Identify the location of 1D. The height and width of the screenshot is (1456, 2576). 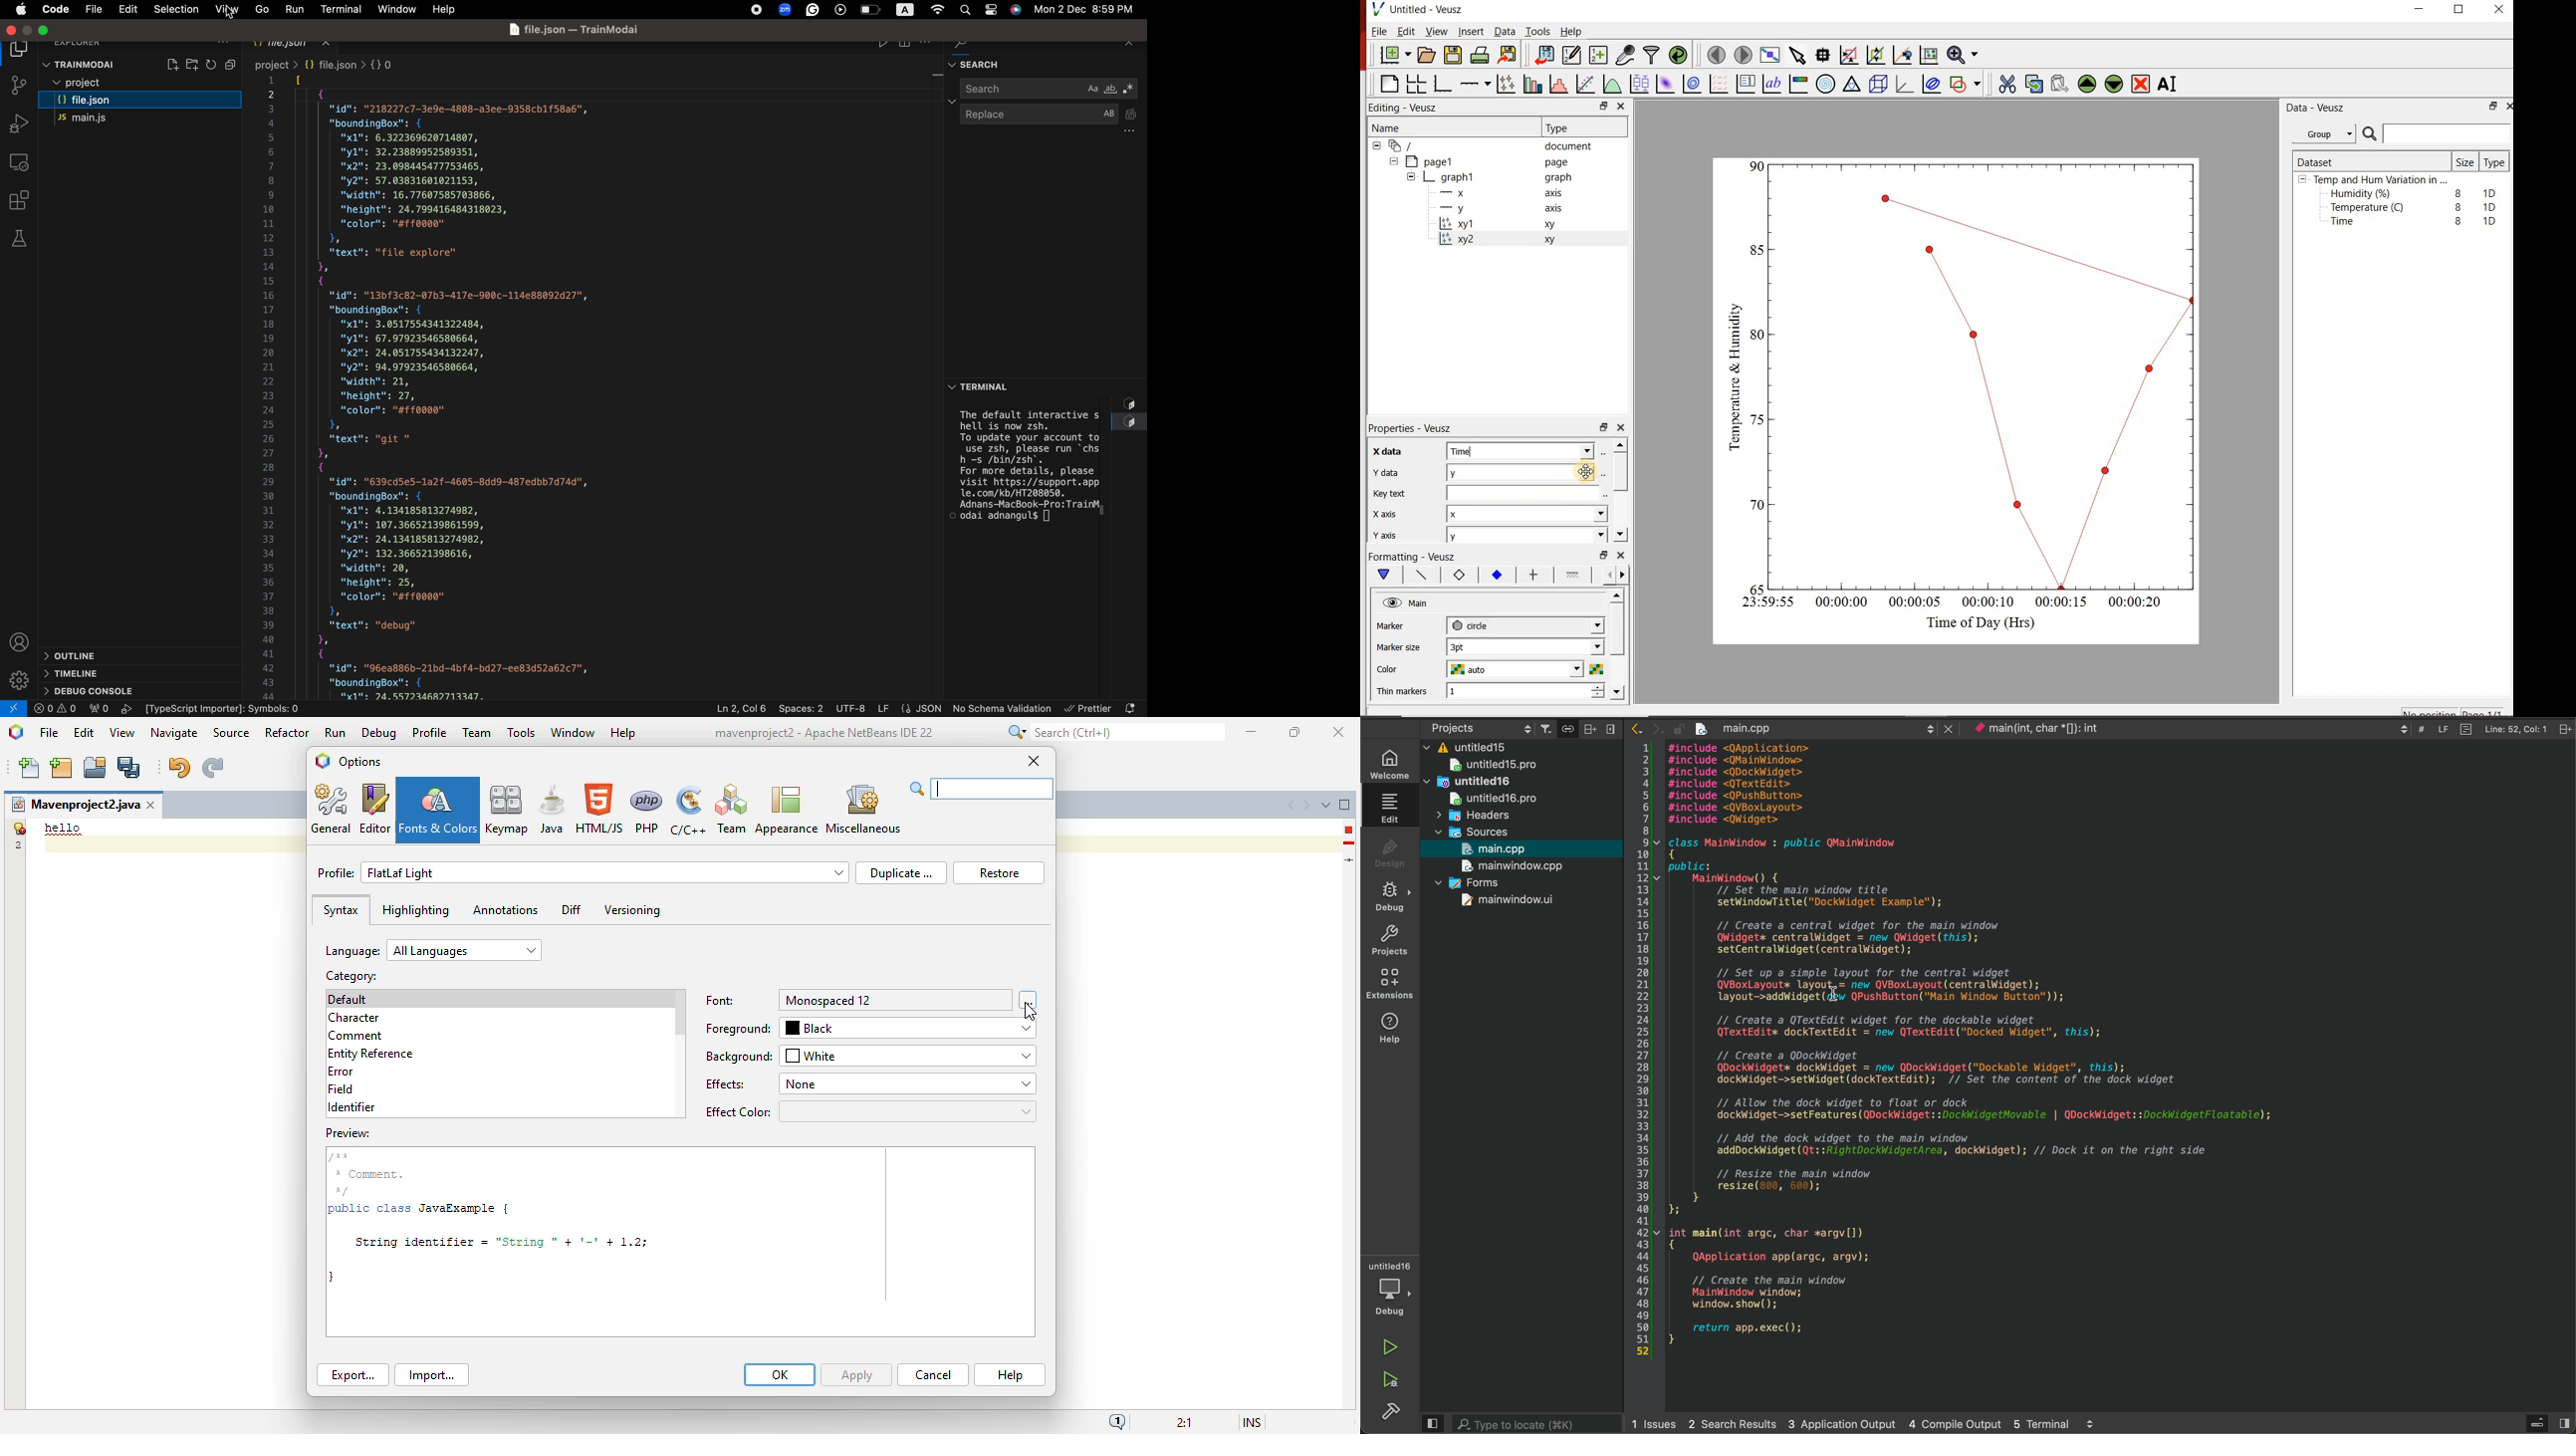
(2494, 207).